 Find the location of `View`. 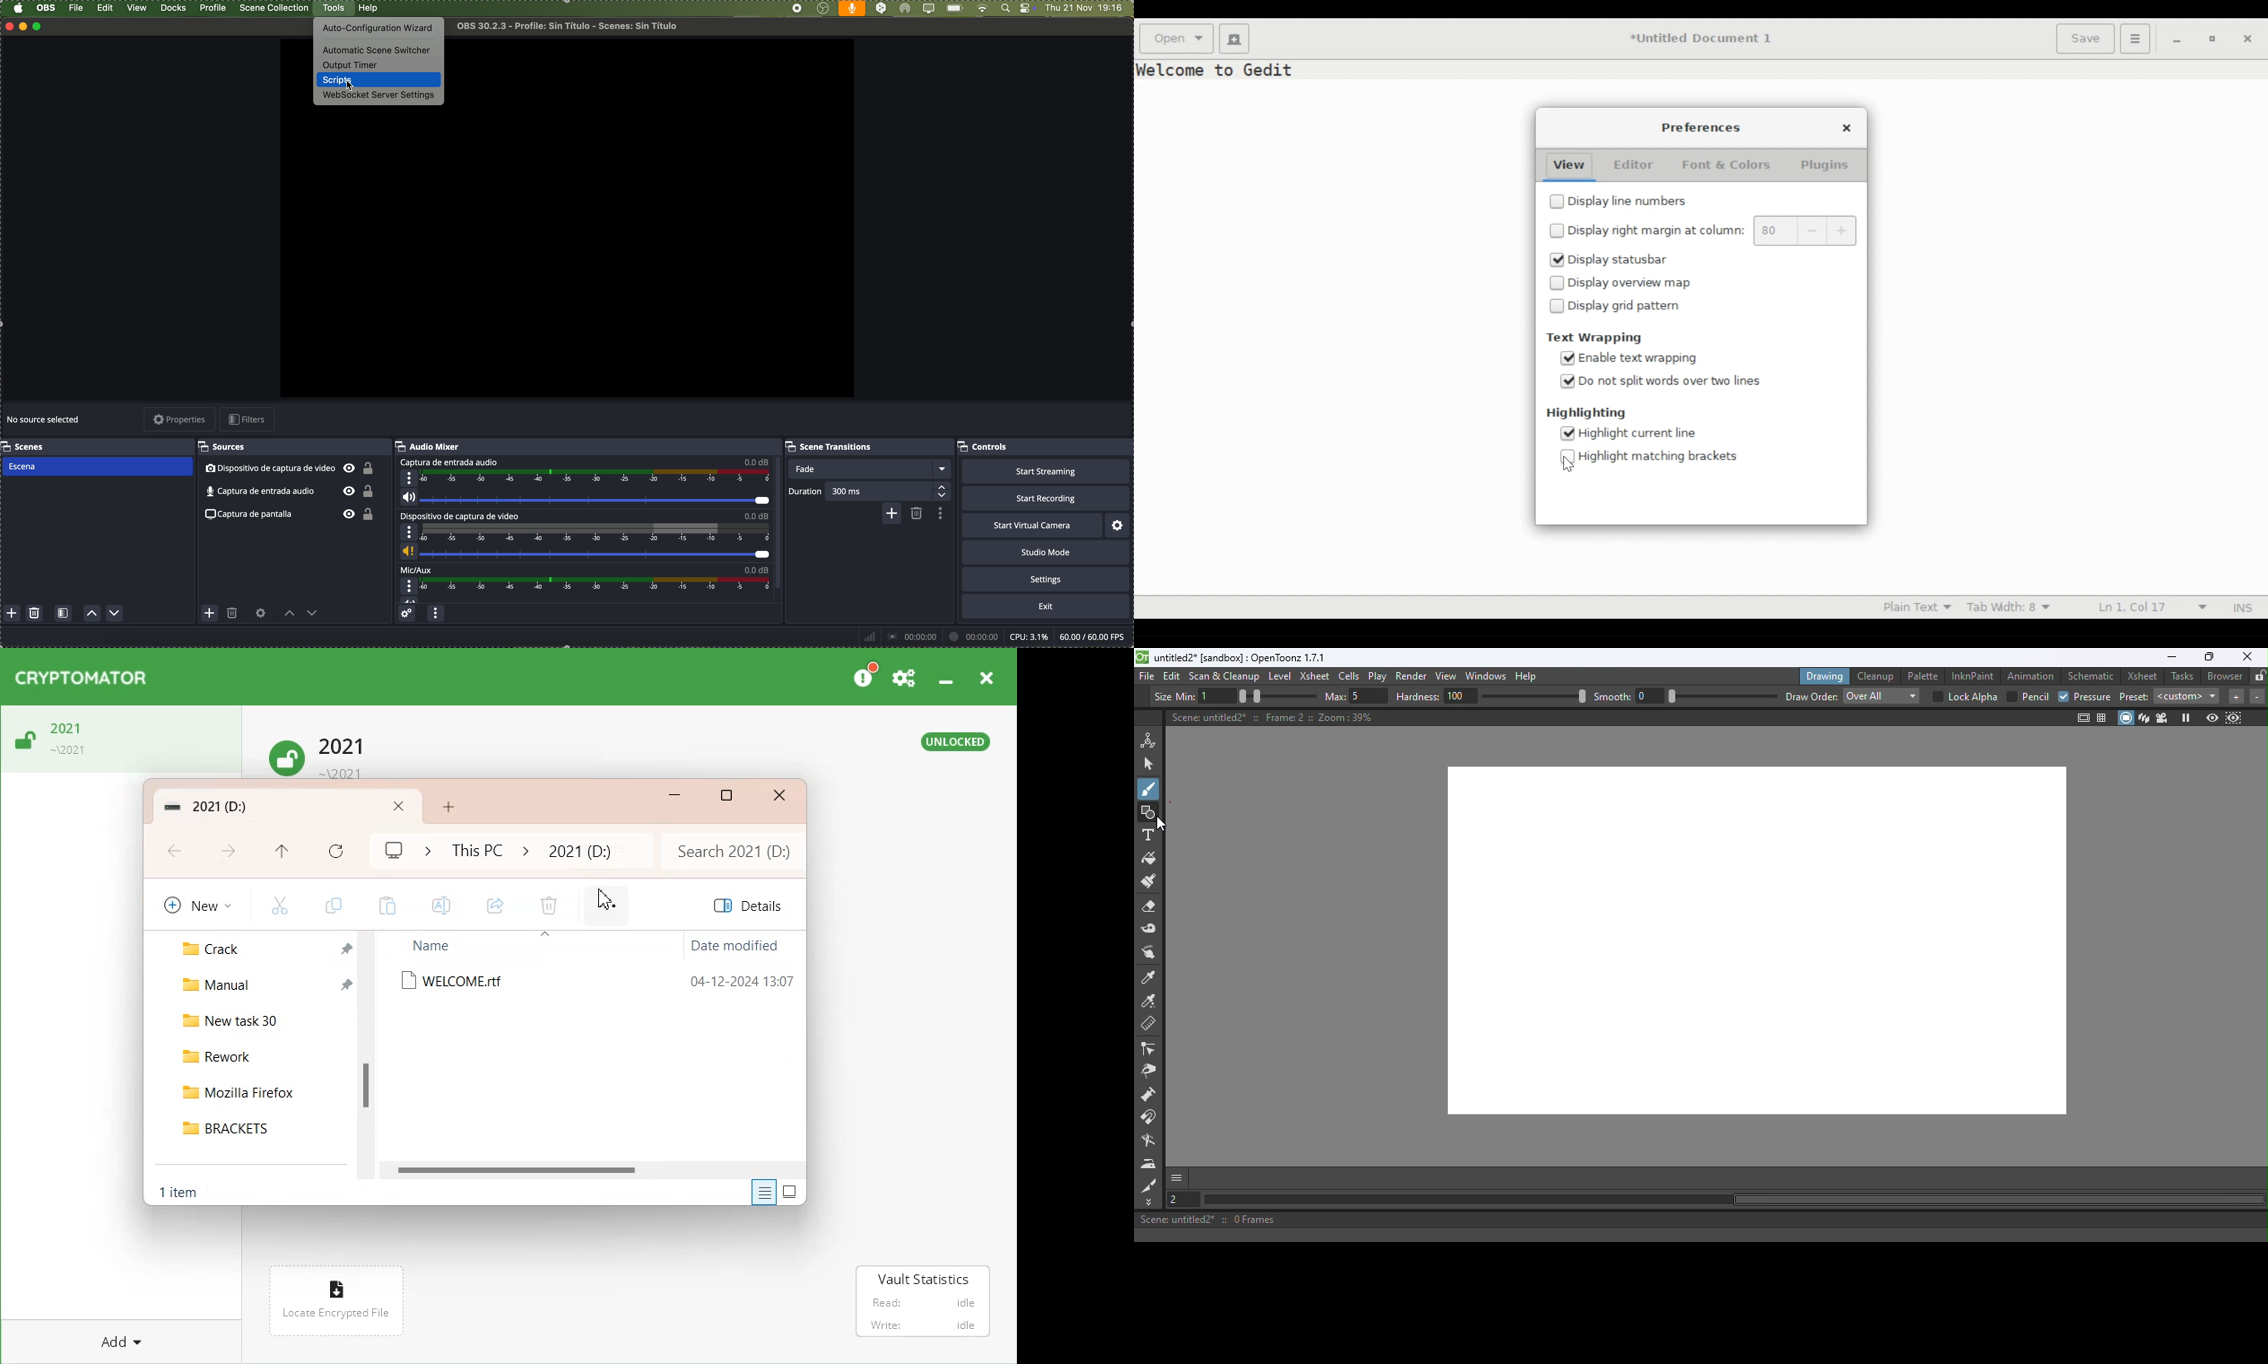

View is located at coordinates (1566, 164).